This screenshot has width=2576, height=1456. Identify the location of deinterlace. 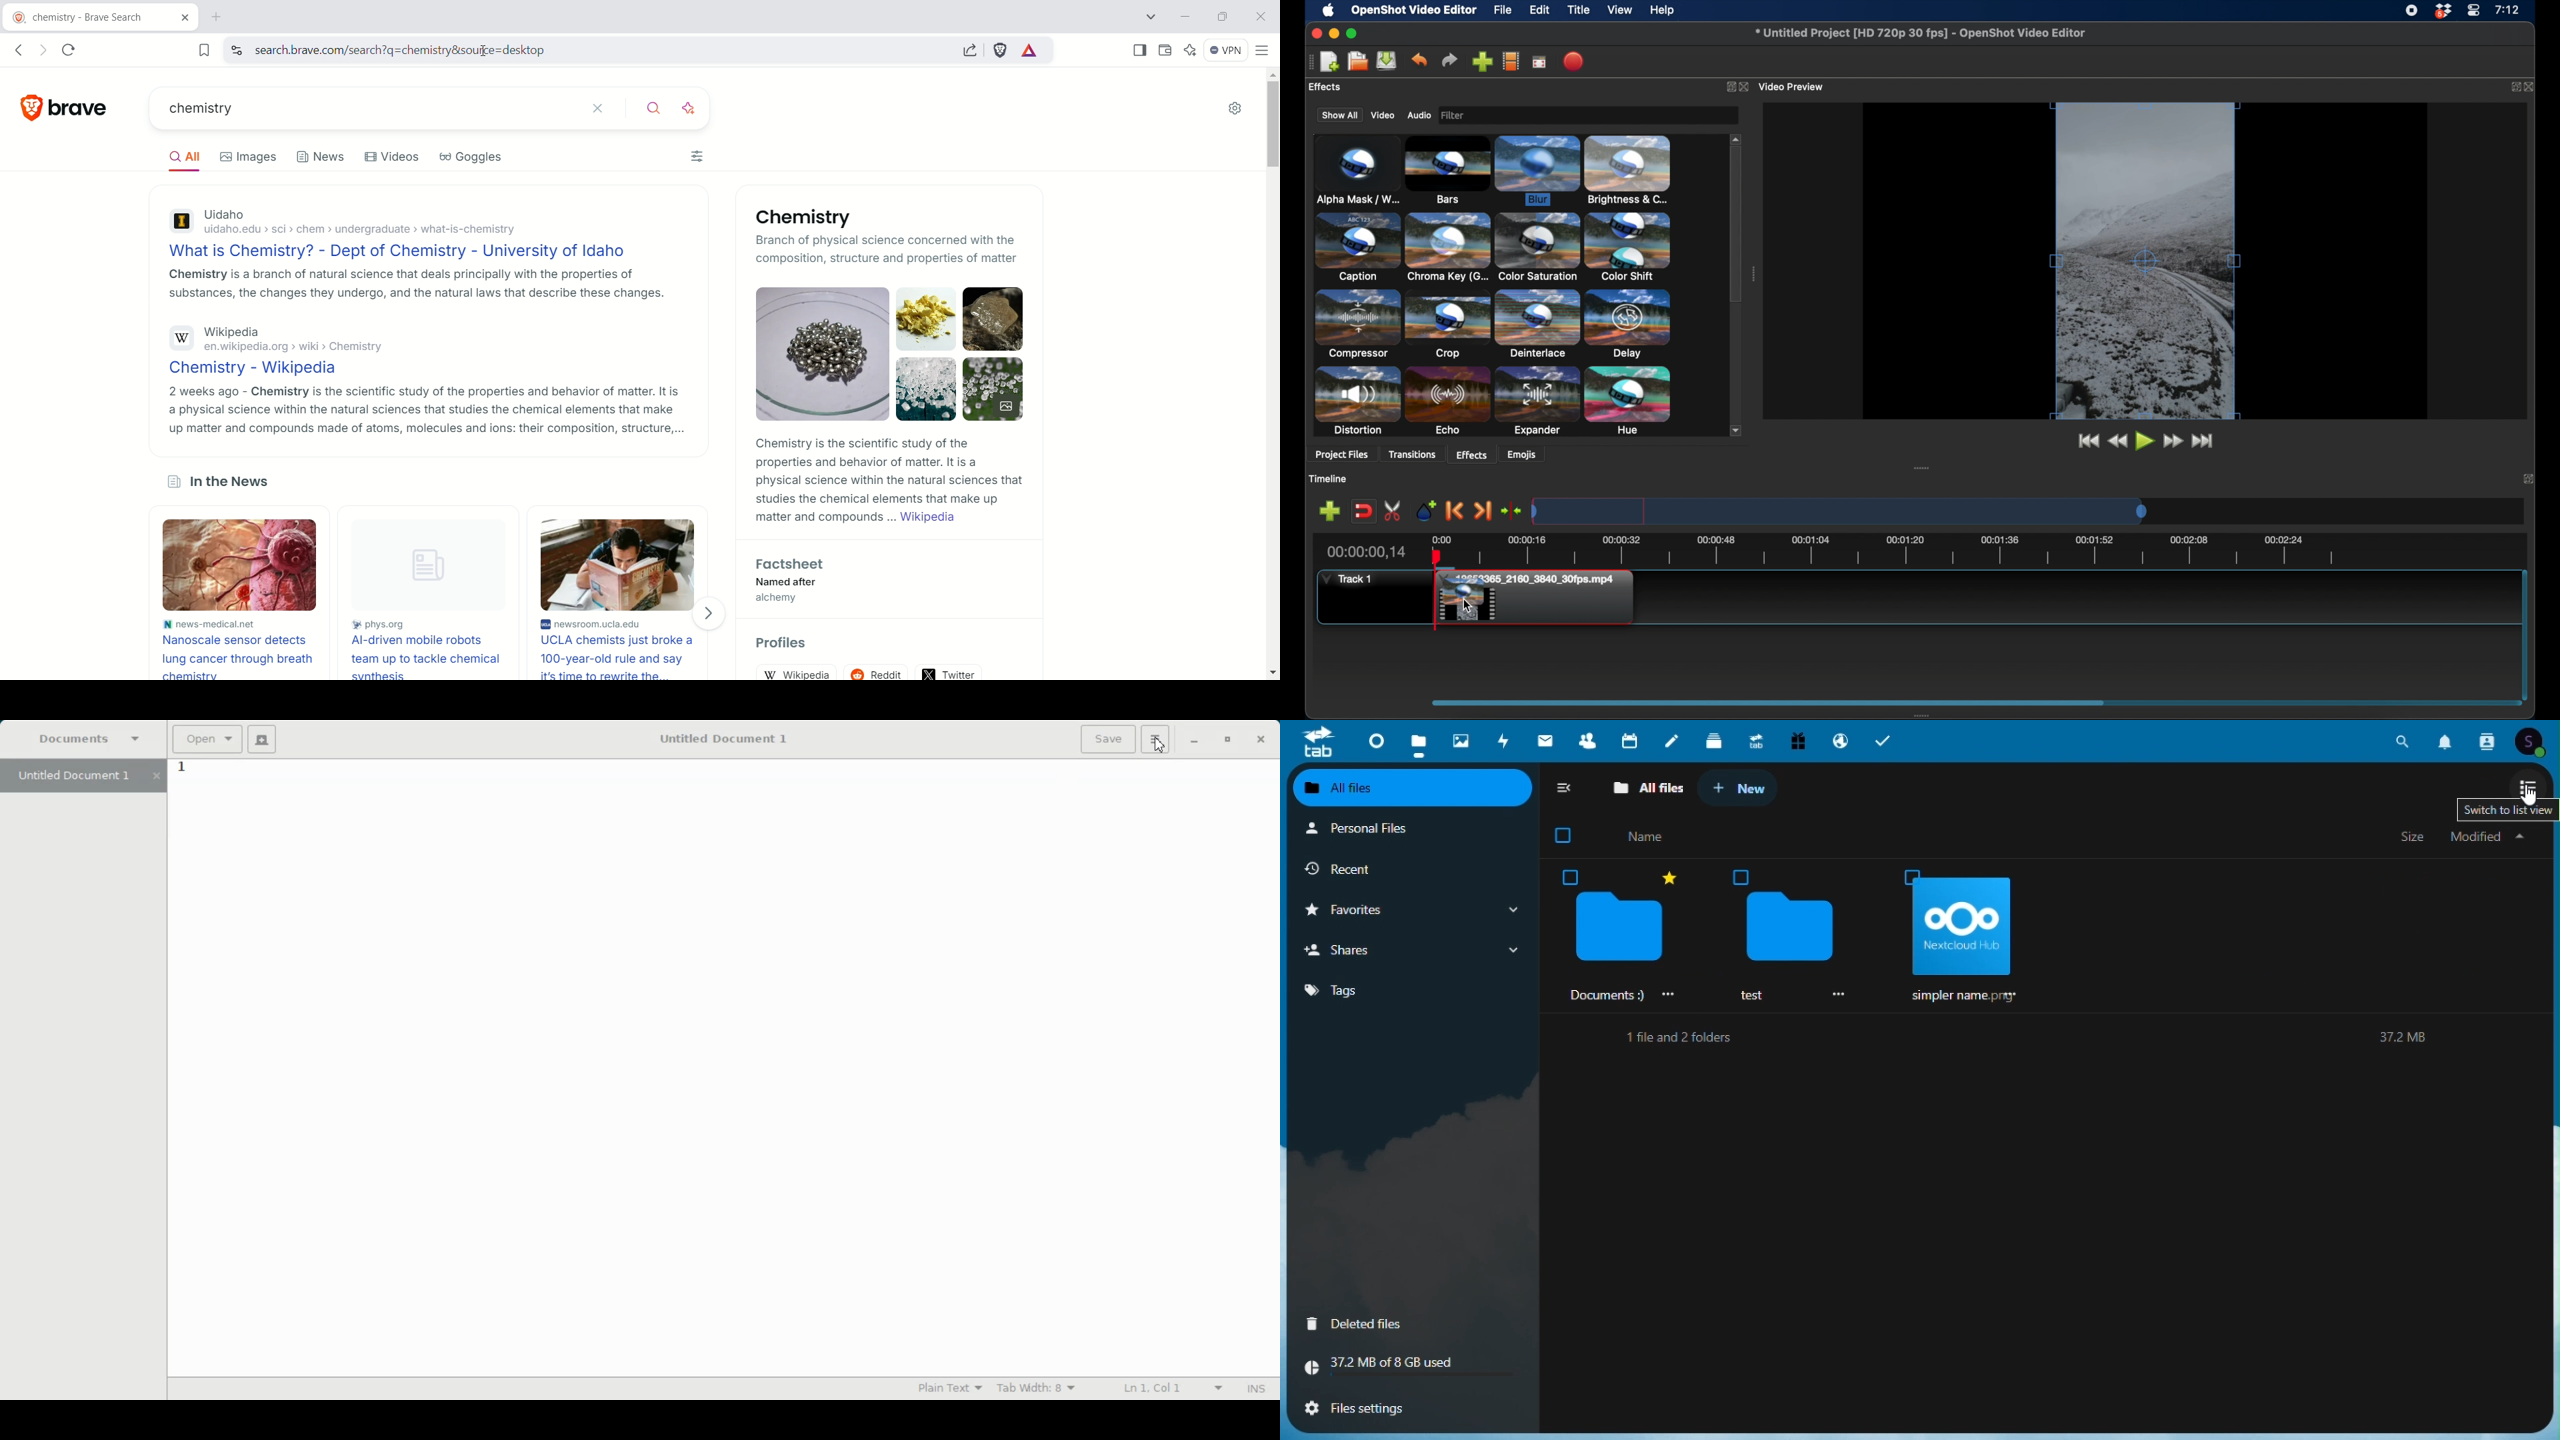
(1537, 323).